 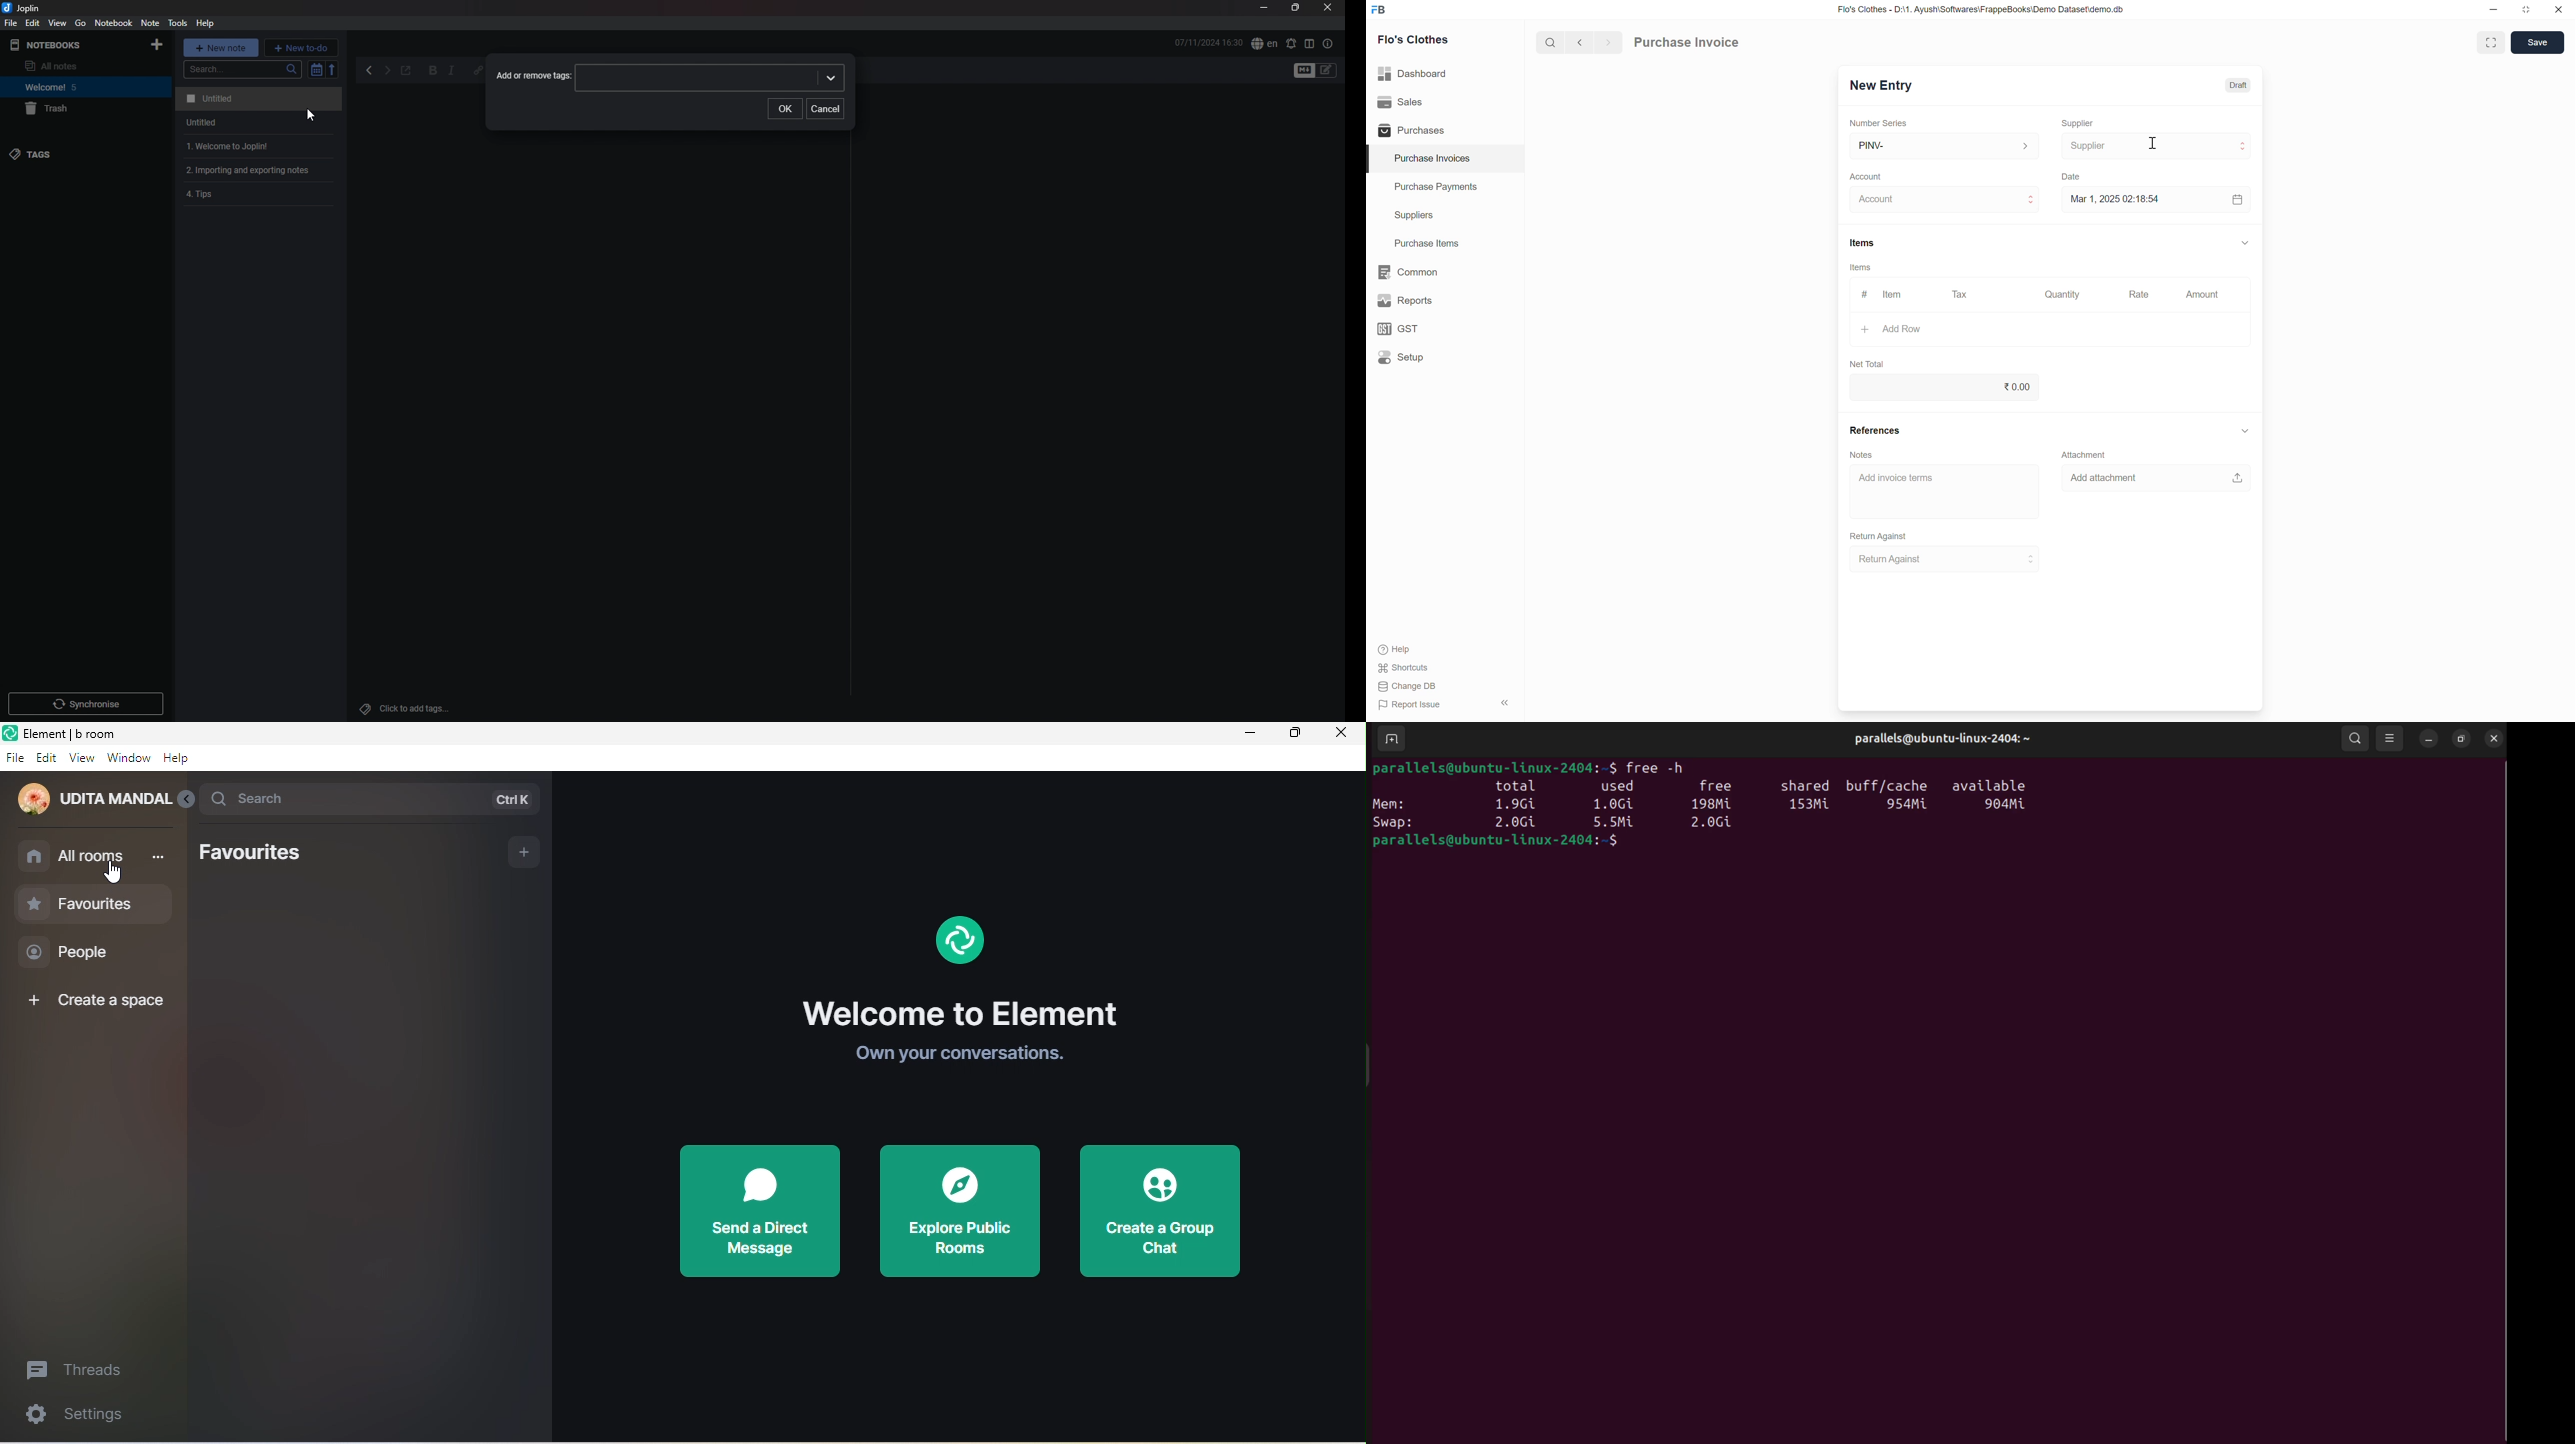 What do you see at coordinates (1410, 705) in the screenshot?
I see `Report Issue` at bounding box center [1410, 705].